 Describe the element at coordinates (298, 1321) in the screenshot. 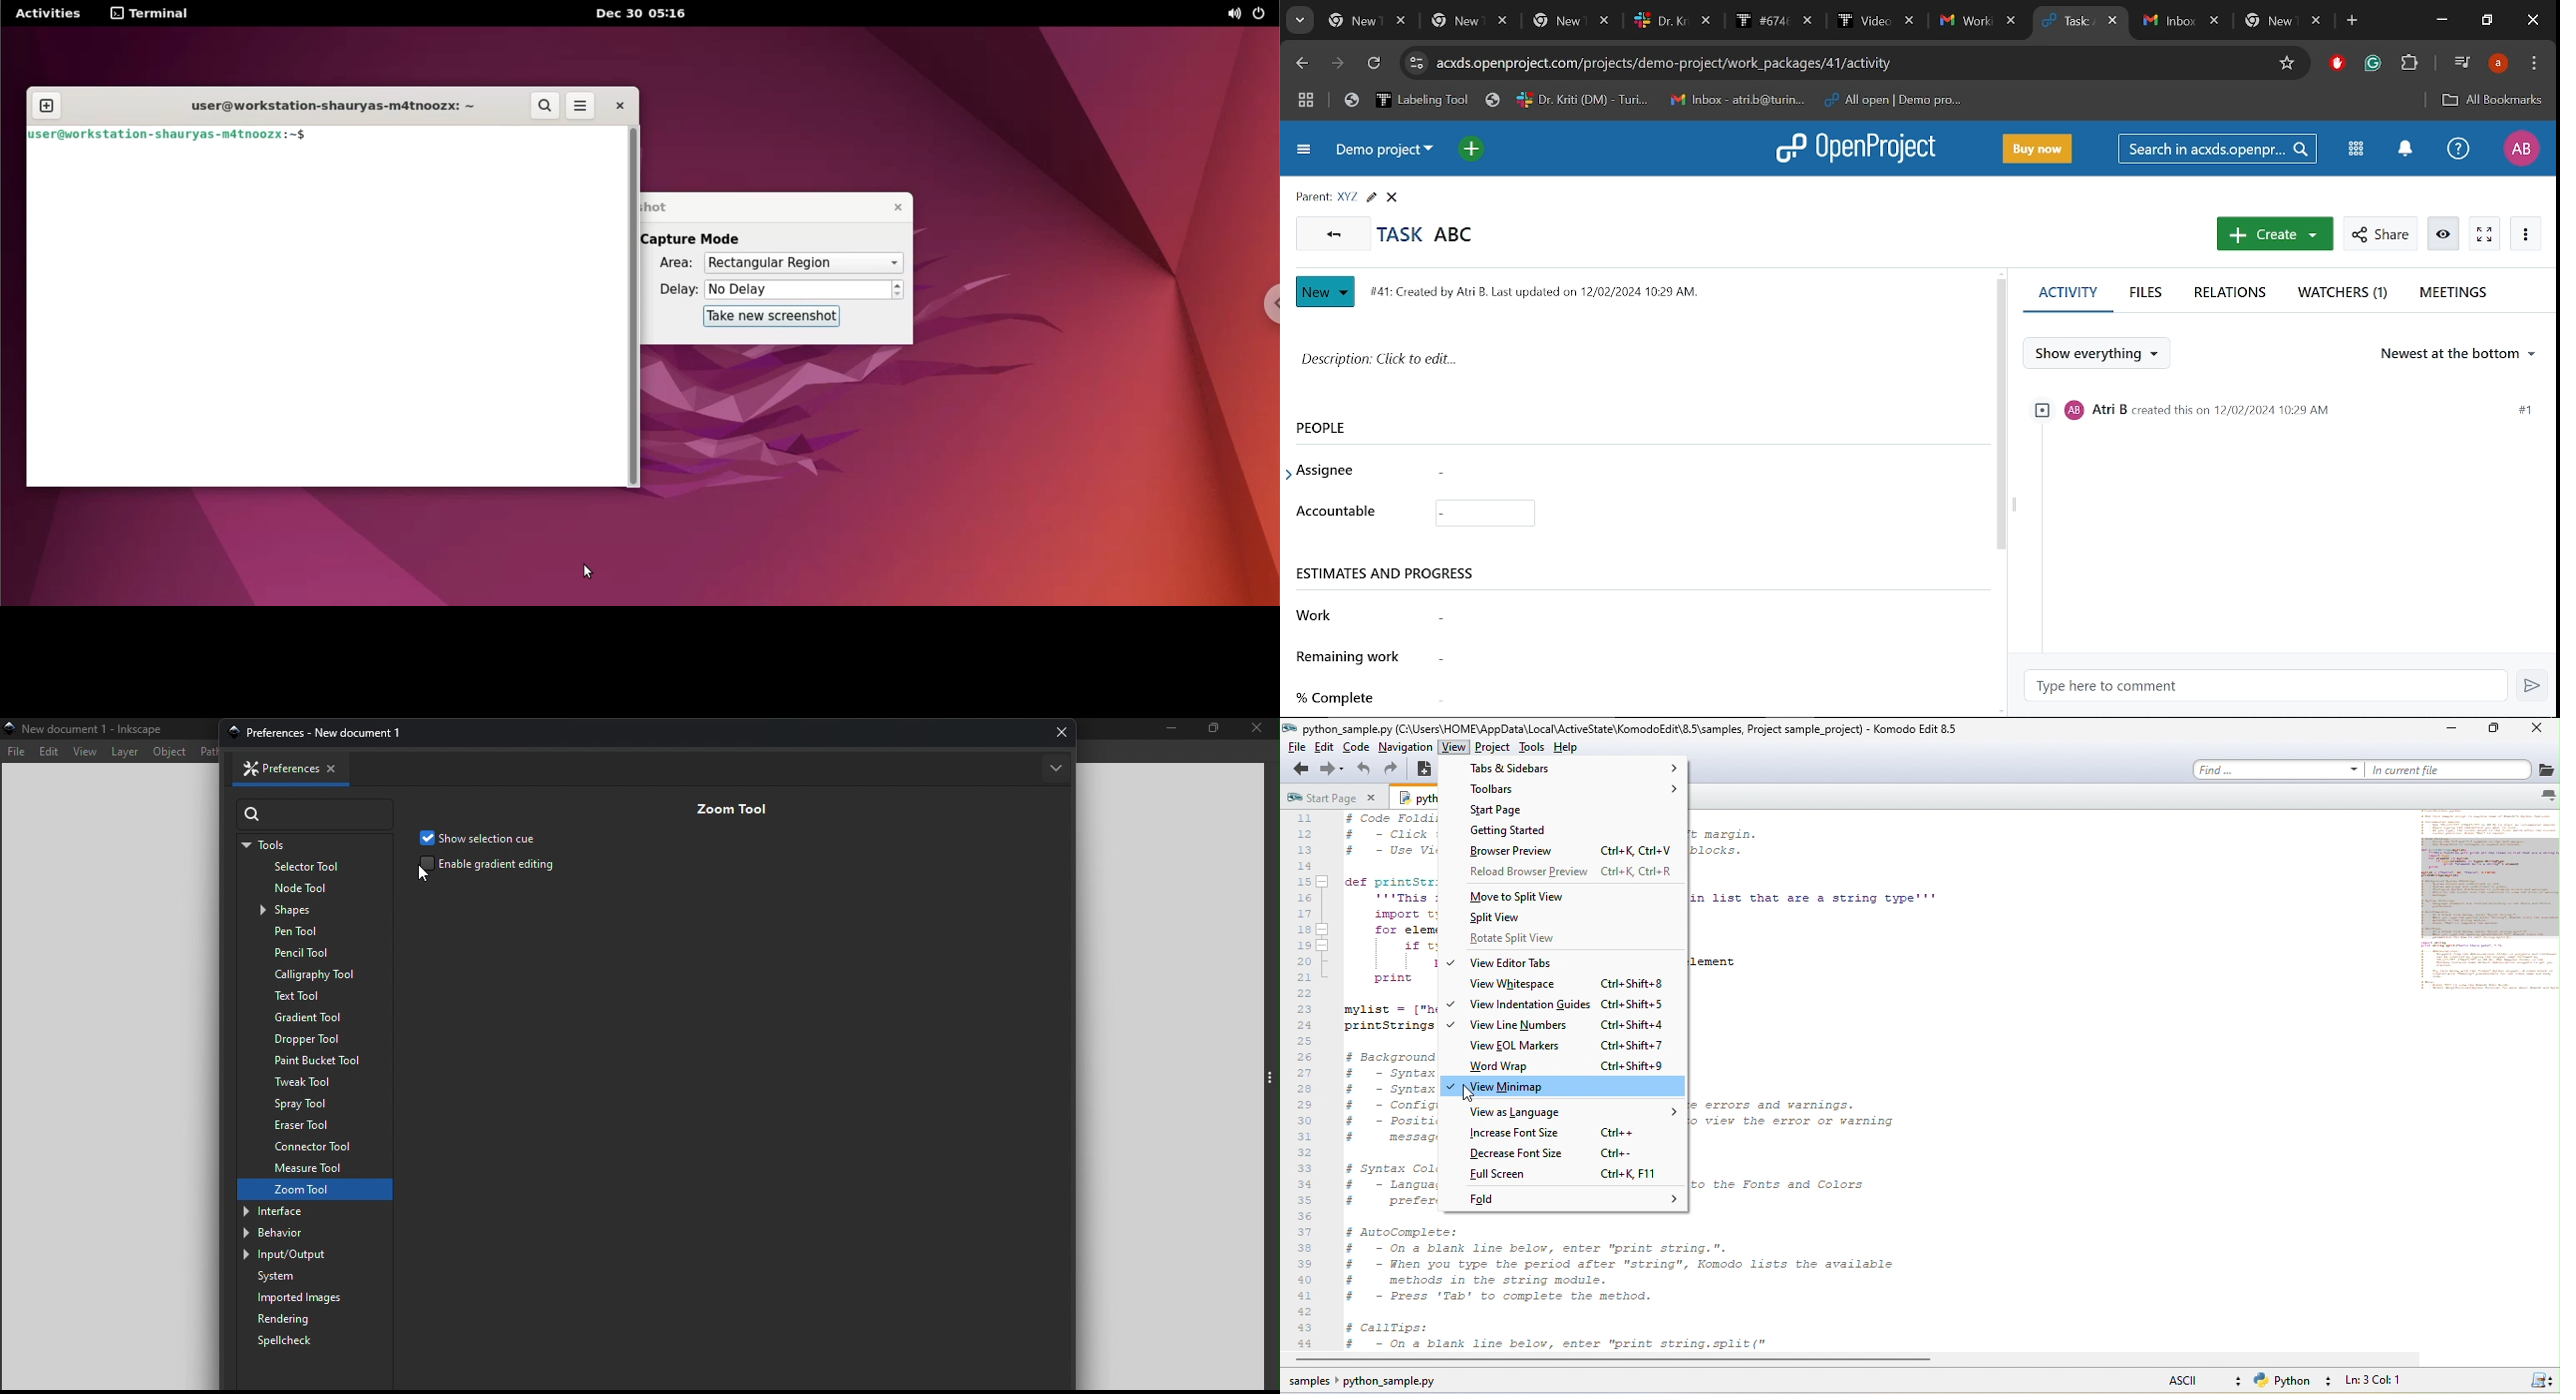

I see `Rendering` at that location.